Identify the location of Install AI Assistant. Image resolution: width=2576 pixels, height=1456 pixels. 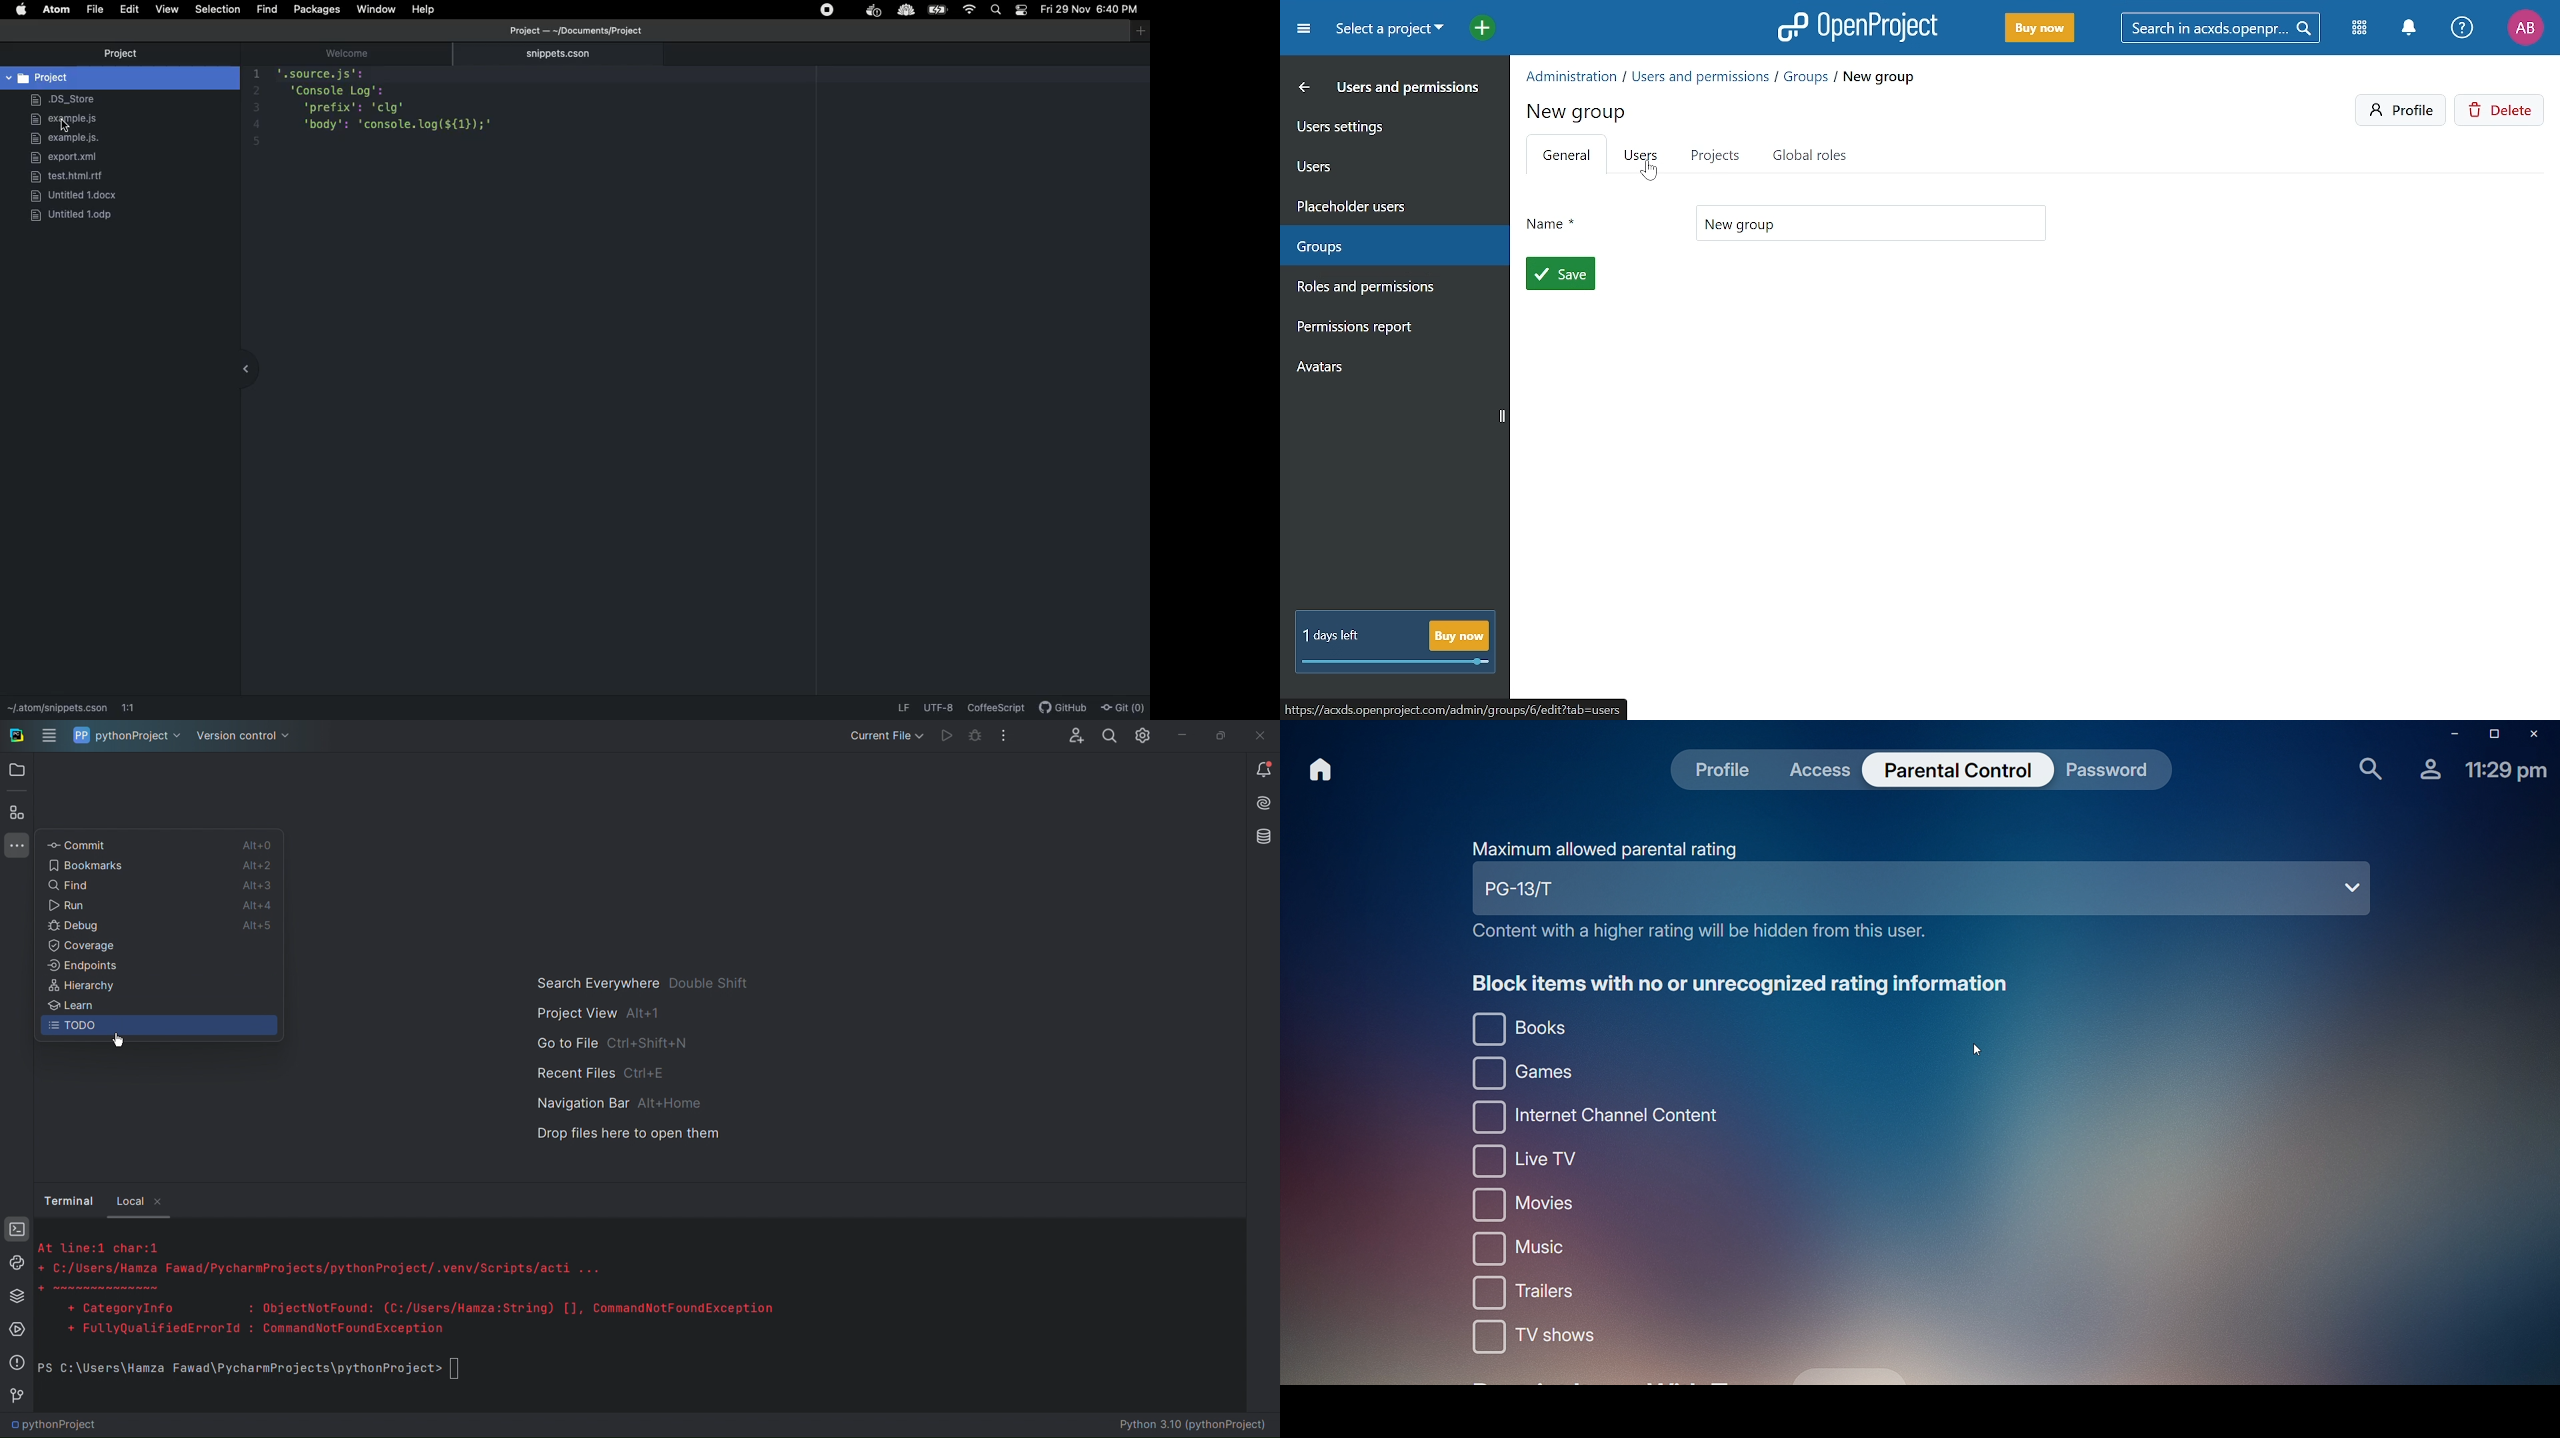
(1261, 805).